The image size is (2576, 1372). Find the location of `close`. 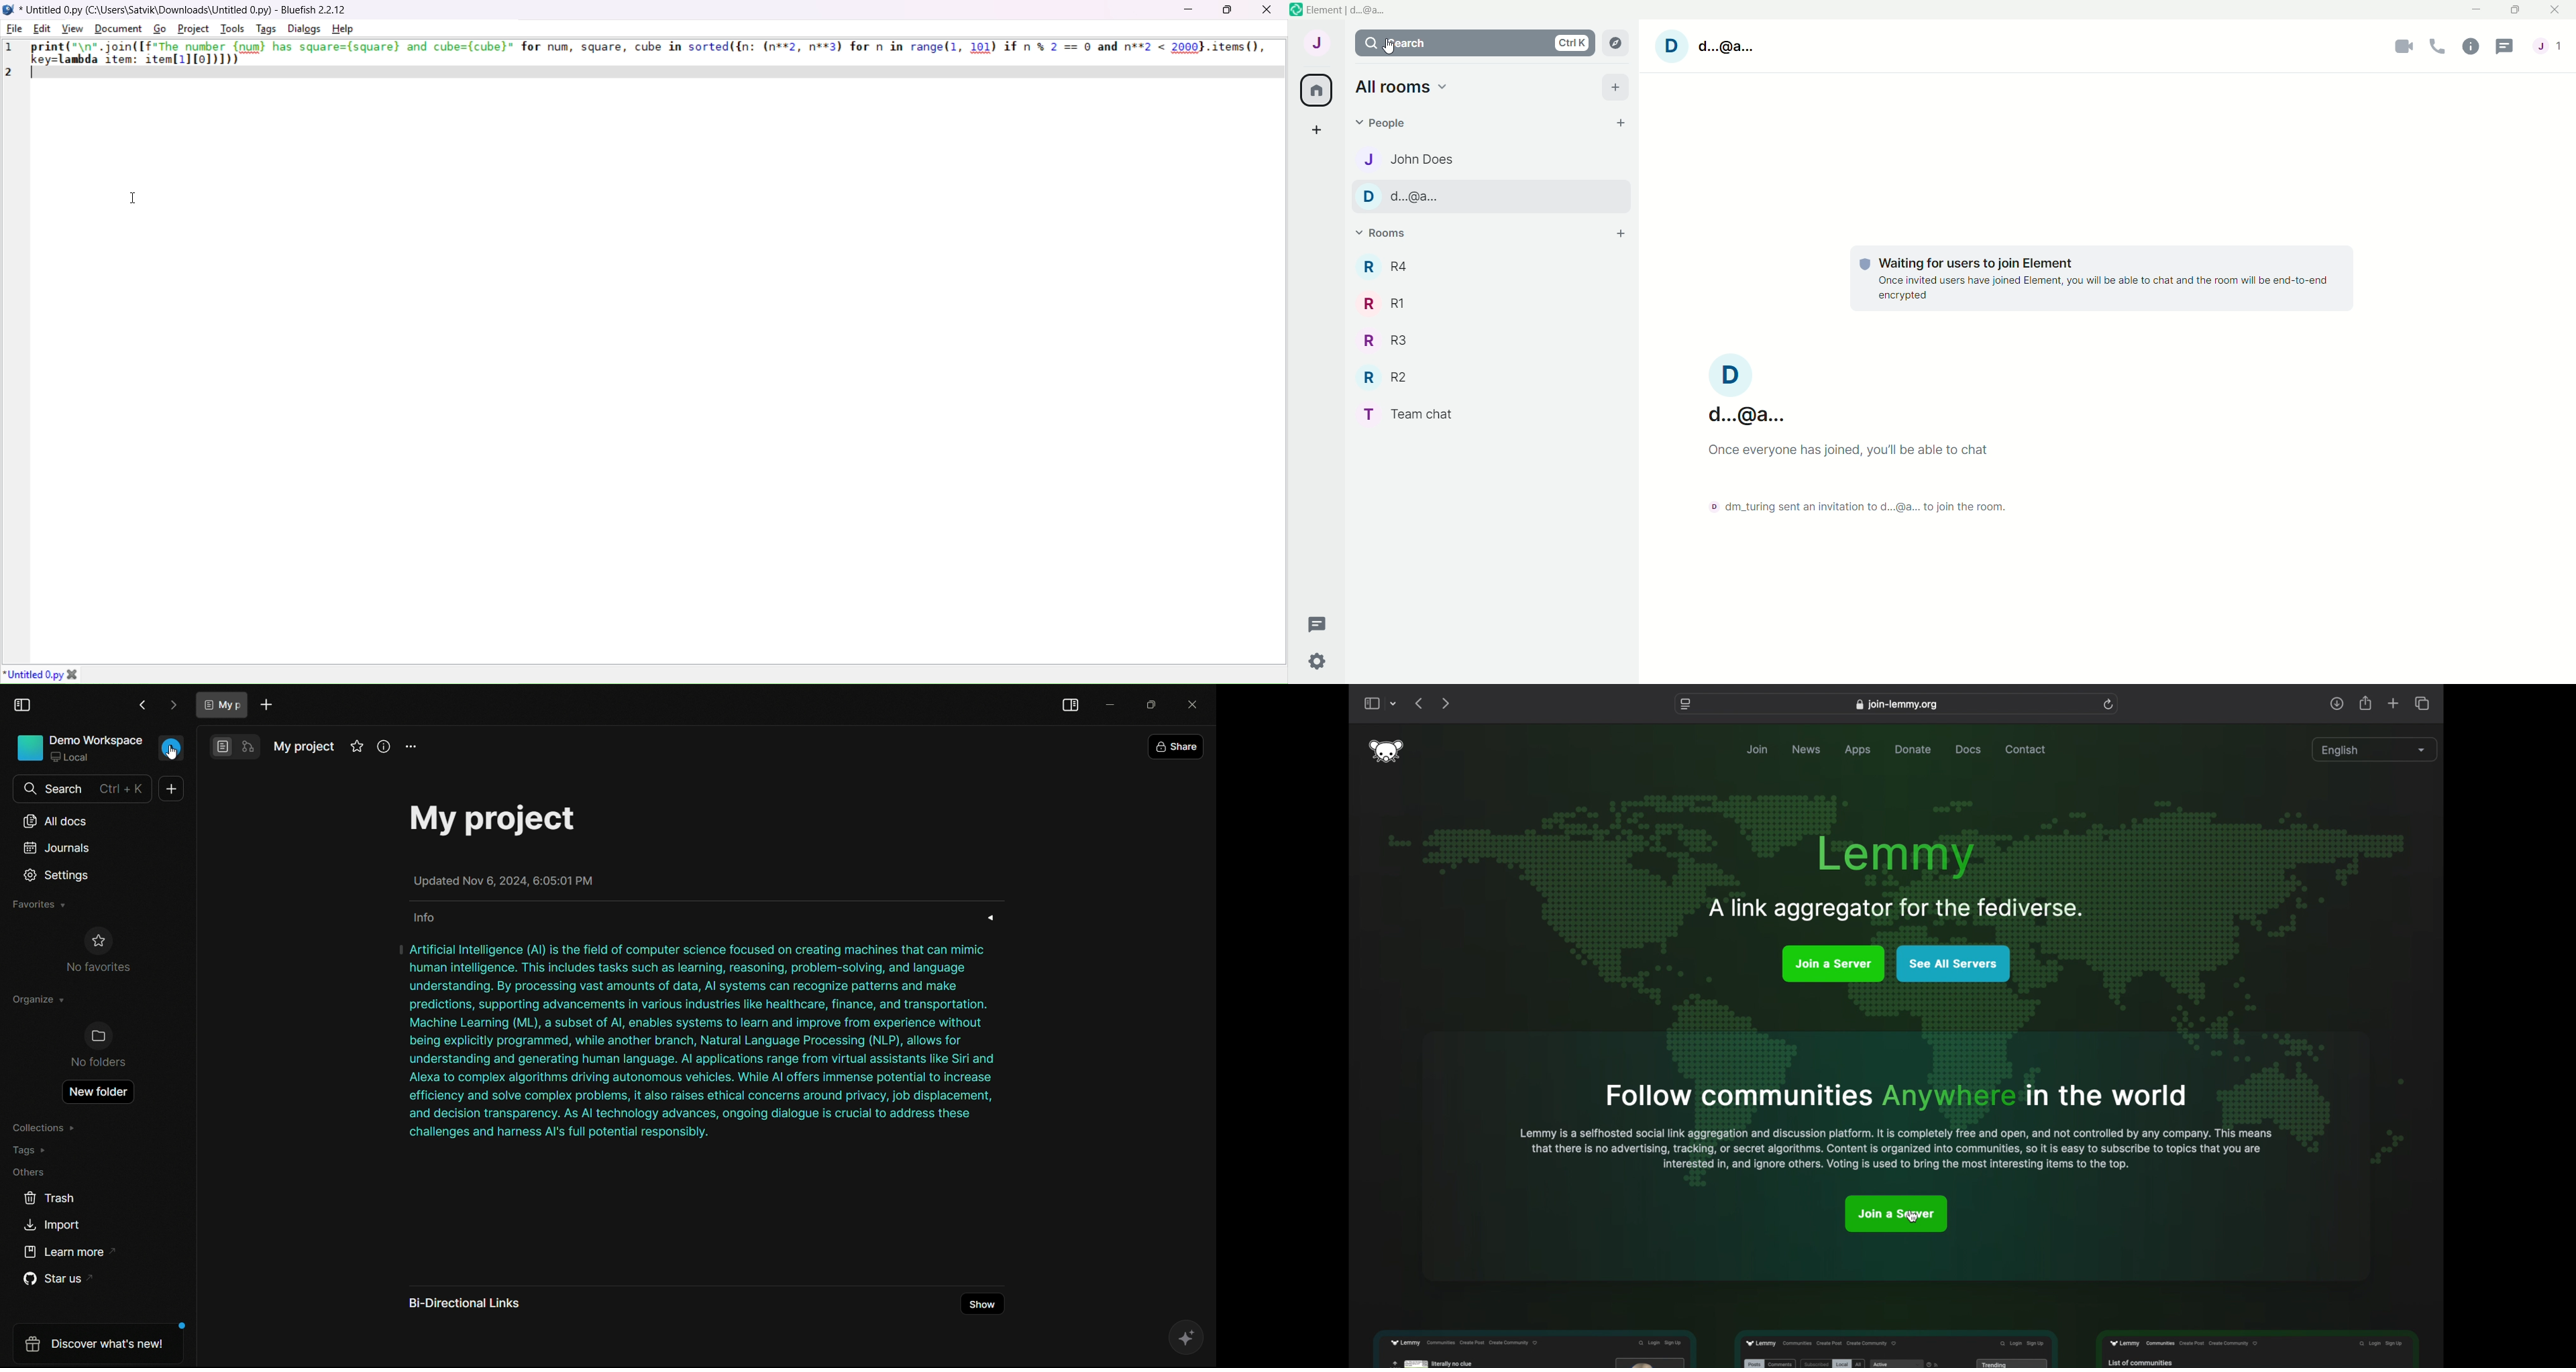

close is located at coordinates (2557, 10).